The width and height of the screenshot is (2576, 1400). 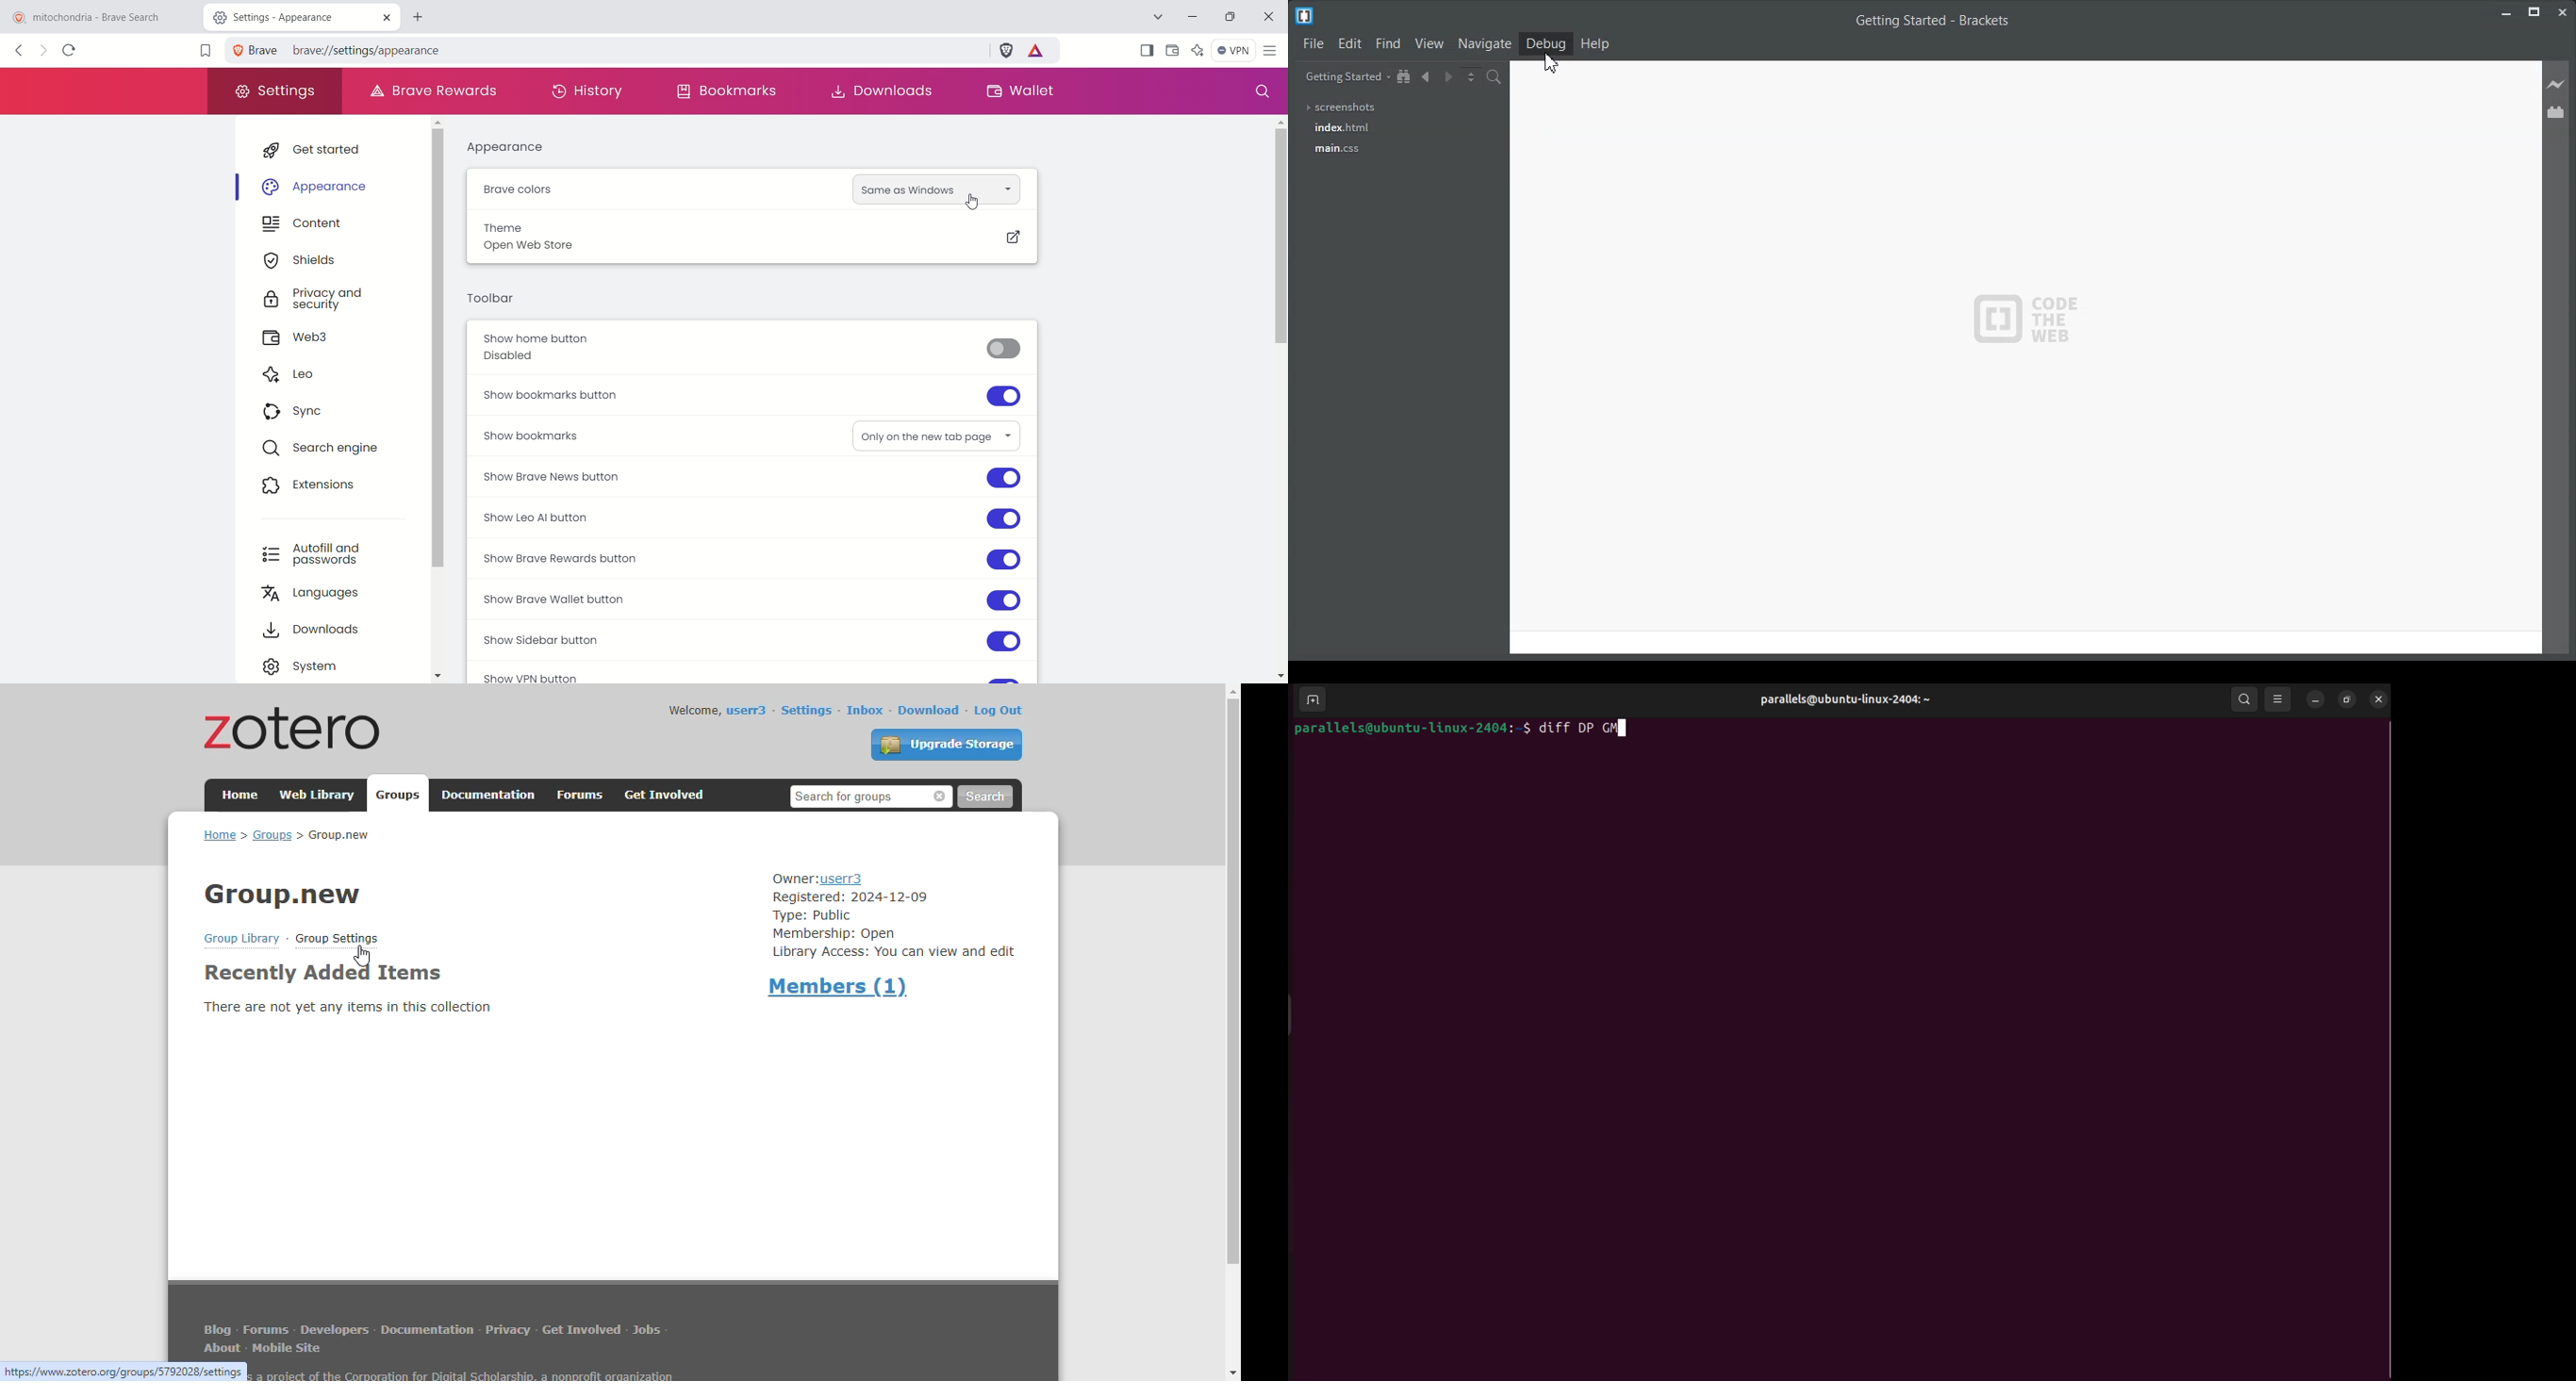 I want to click on there are not yet any items in this collection, so click(x=347, y=1007).